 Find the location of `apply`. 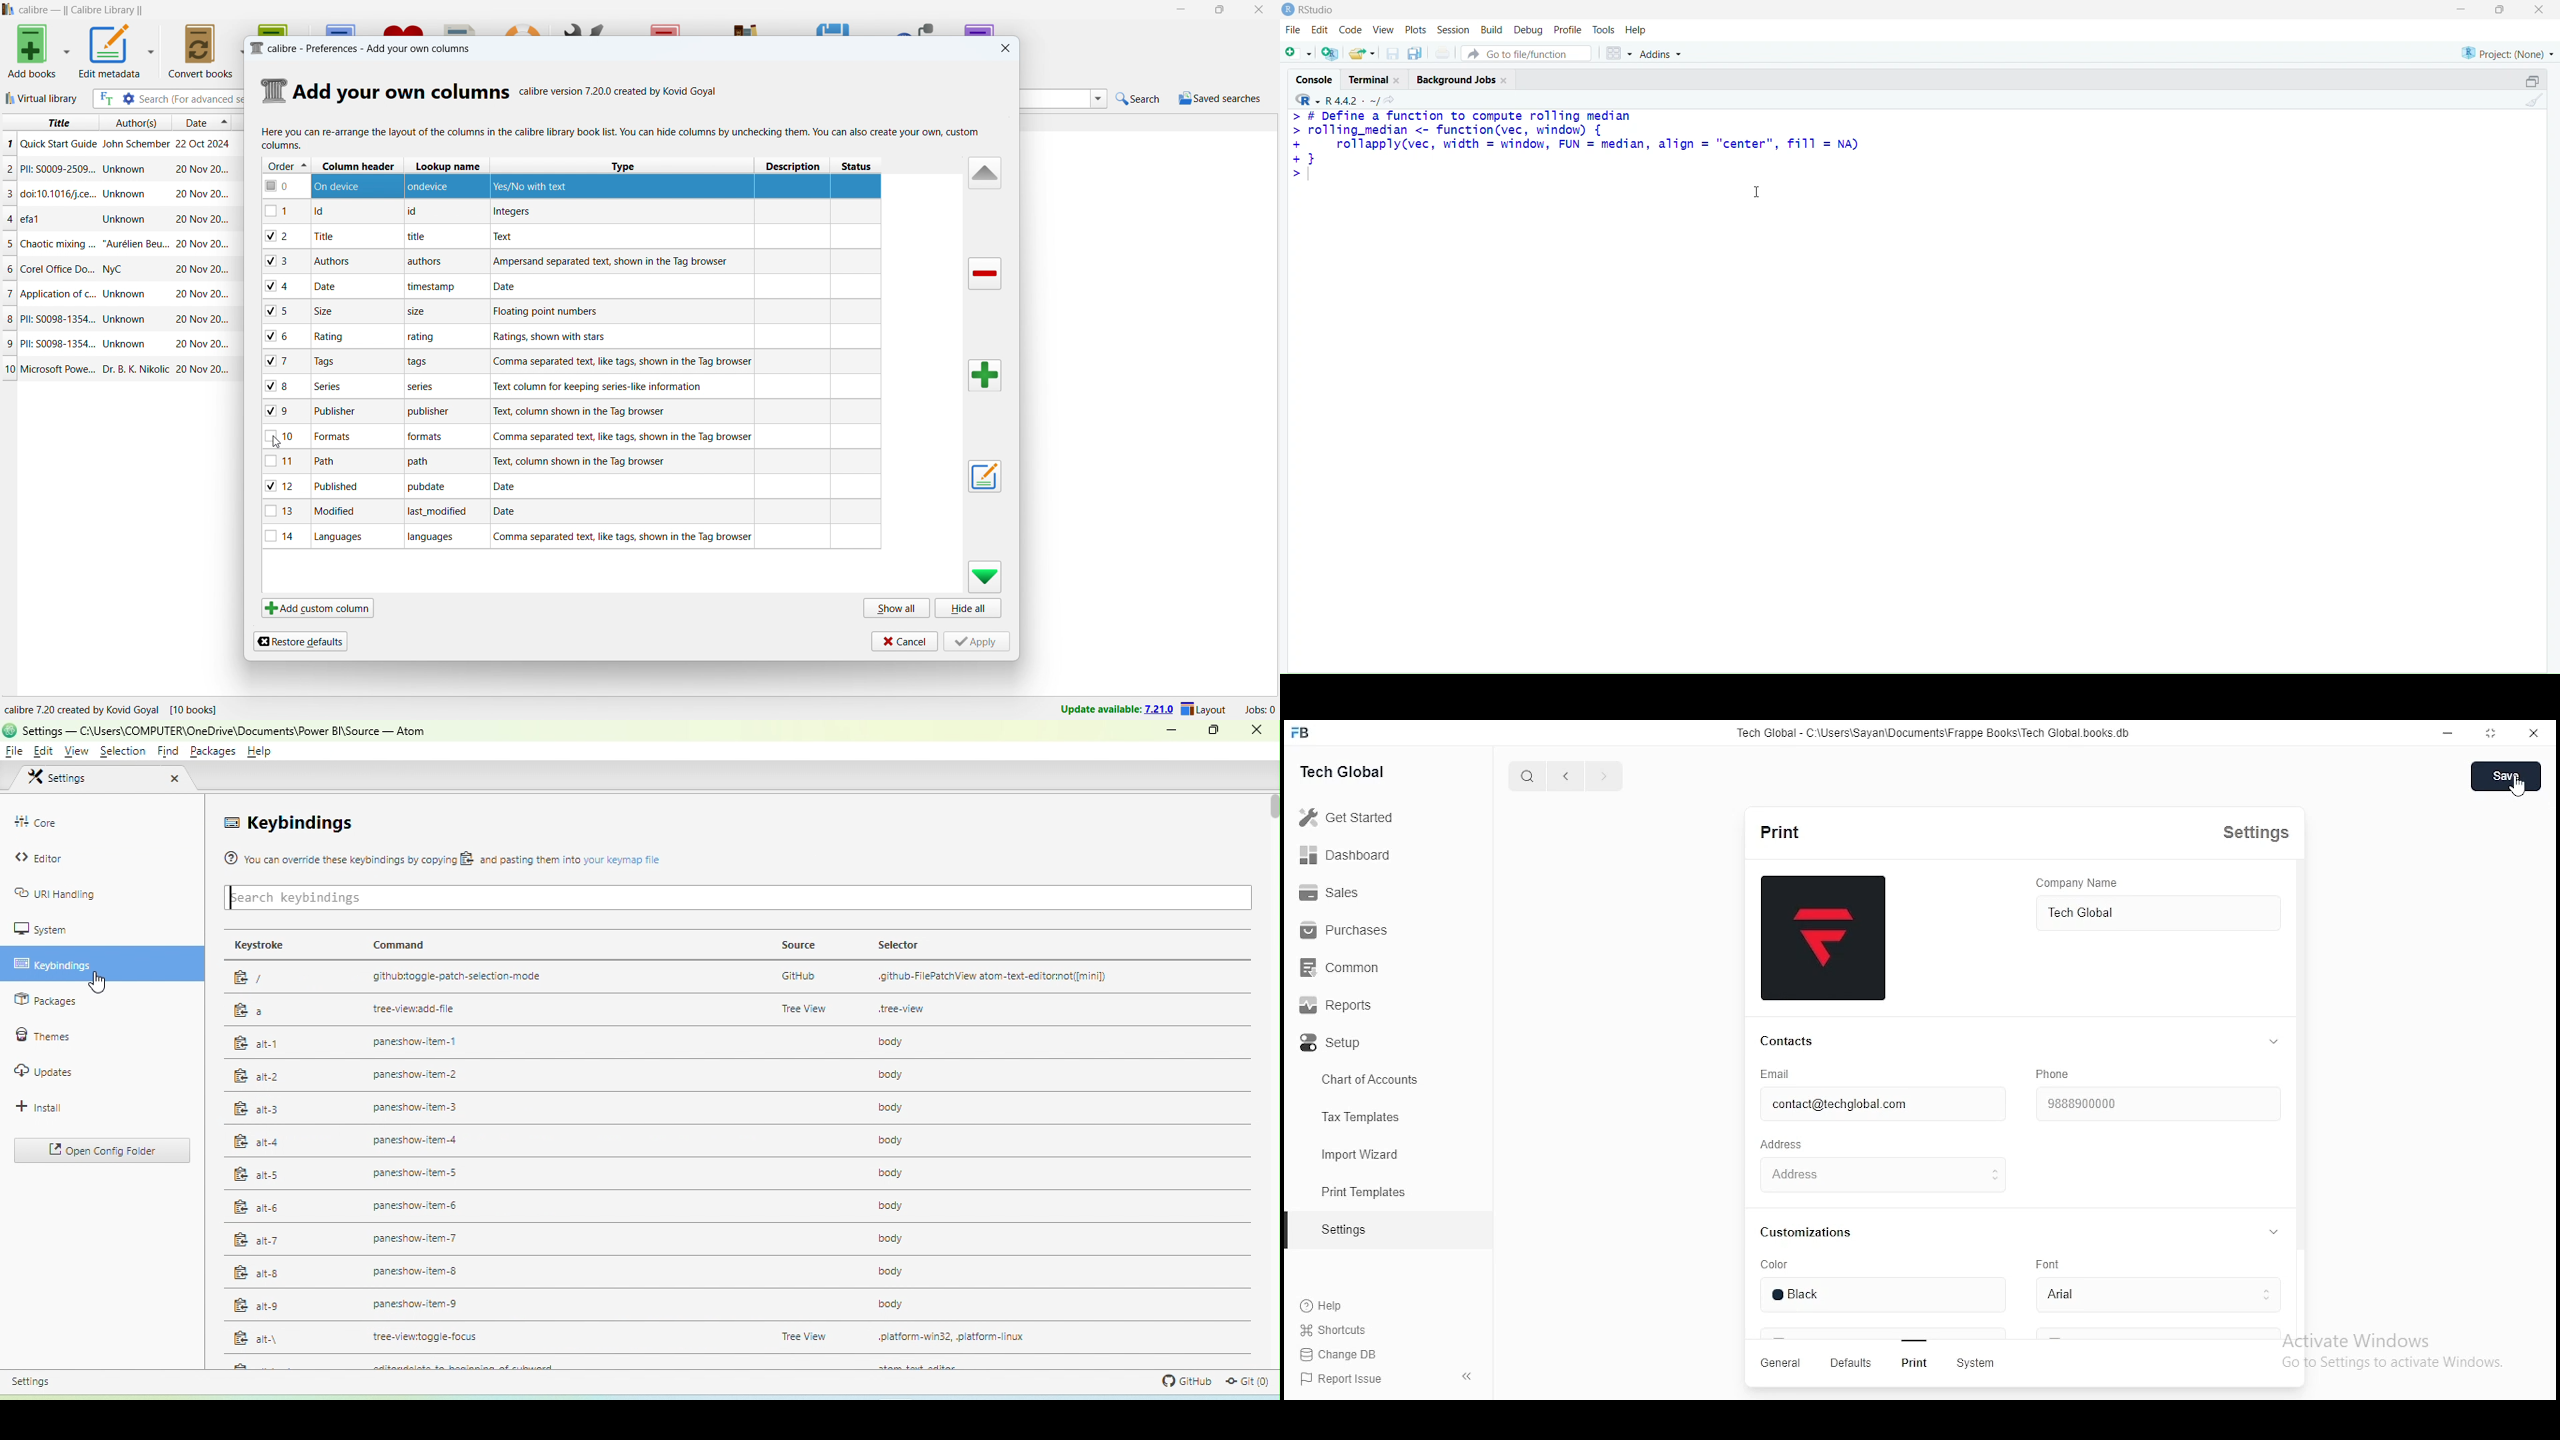

apply is located at coordinates (977, 641).